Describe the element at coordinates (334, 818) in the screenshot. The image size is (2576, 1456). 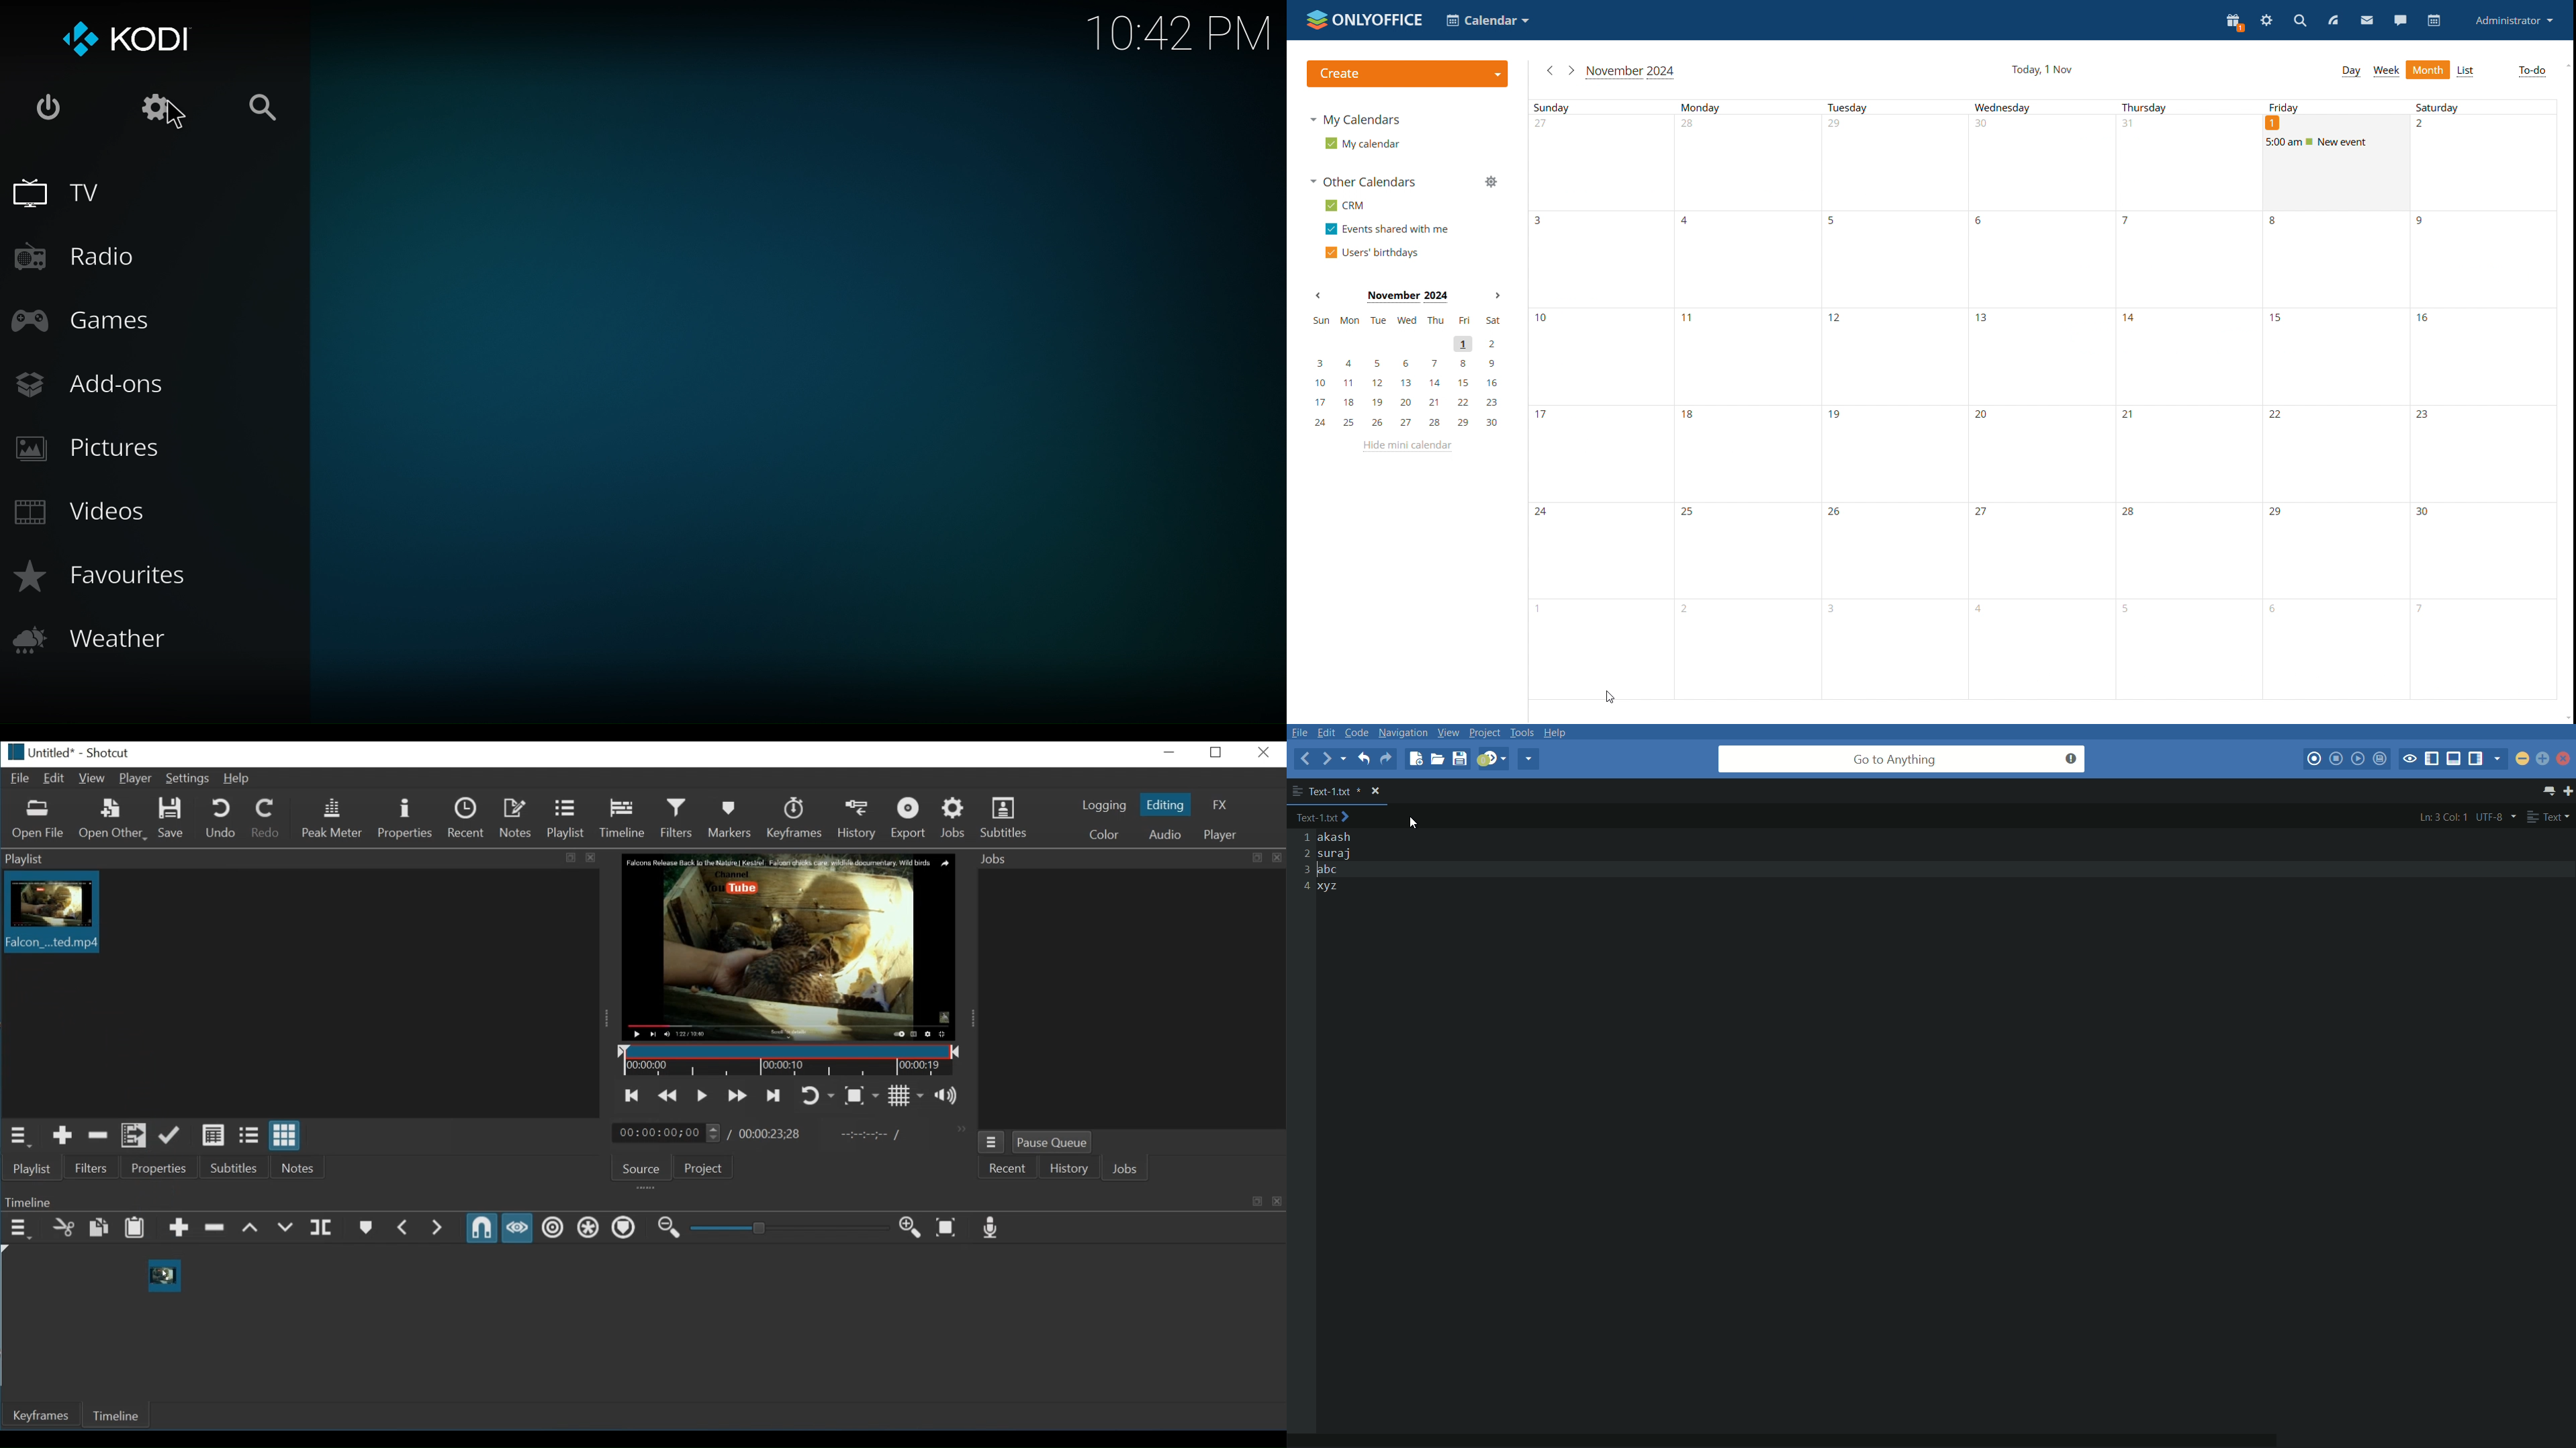
I see `Peak Meter` at that location.